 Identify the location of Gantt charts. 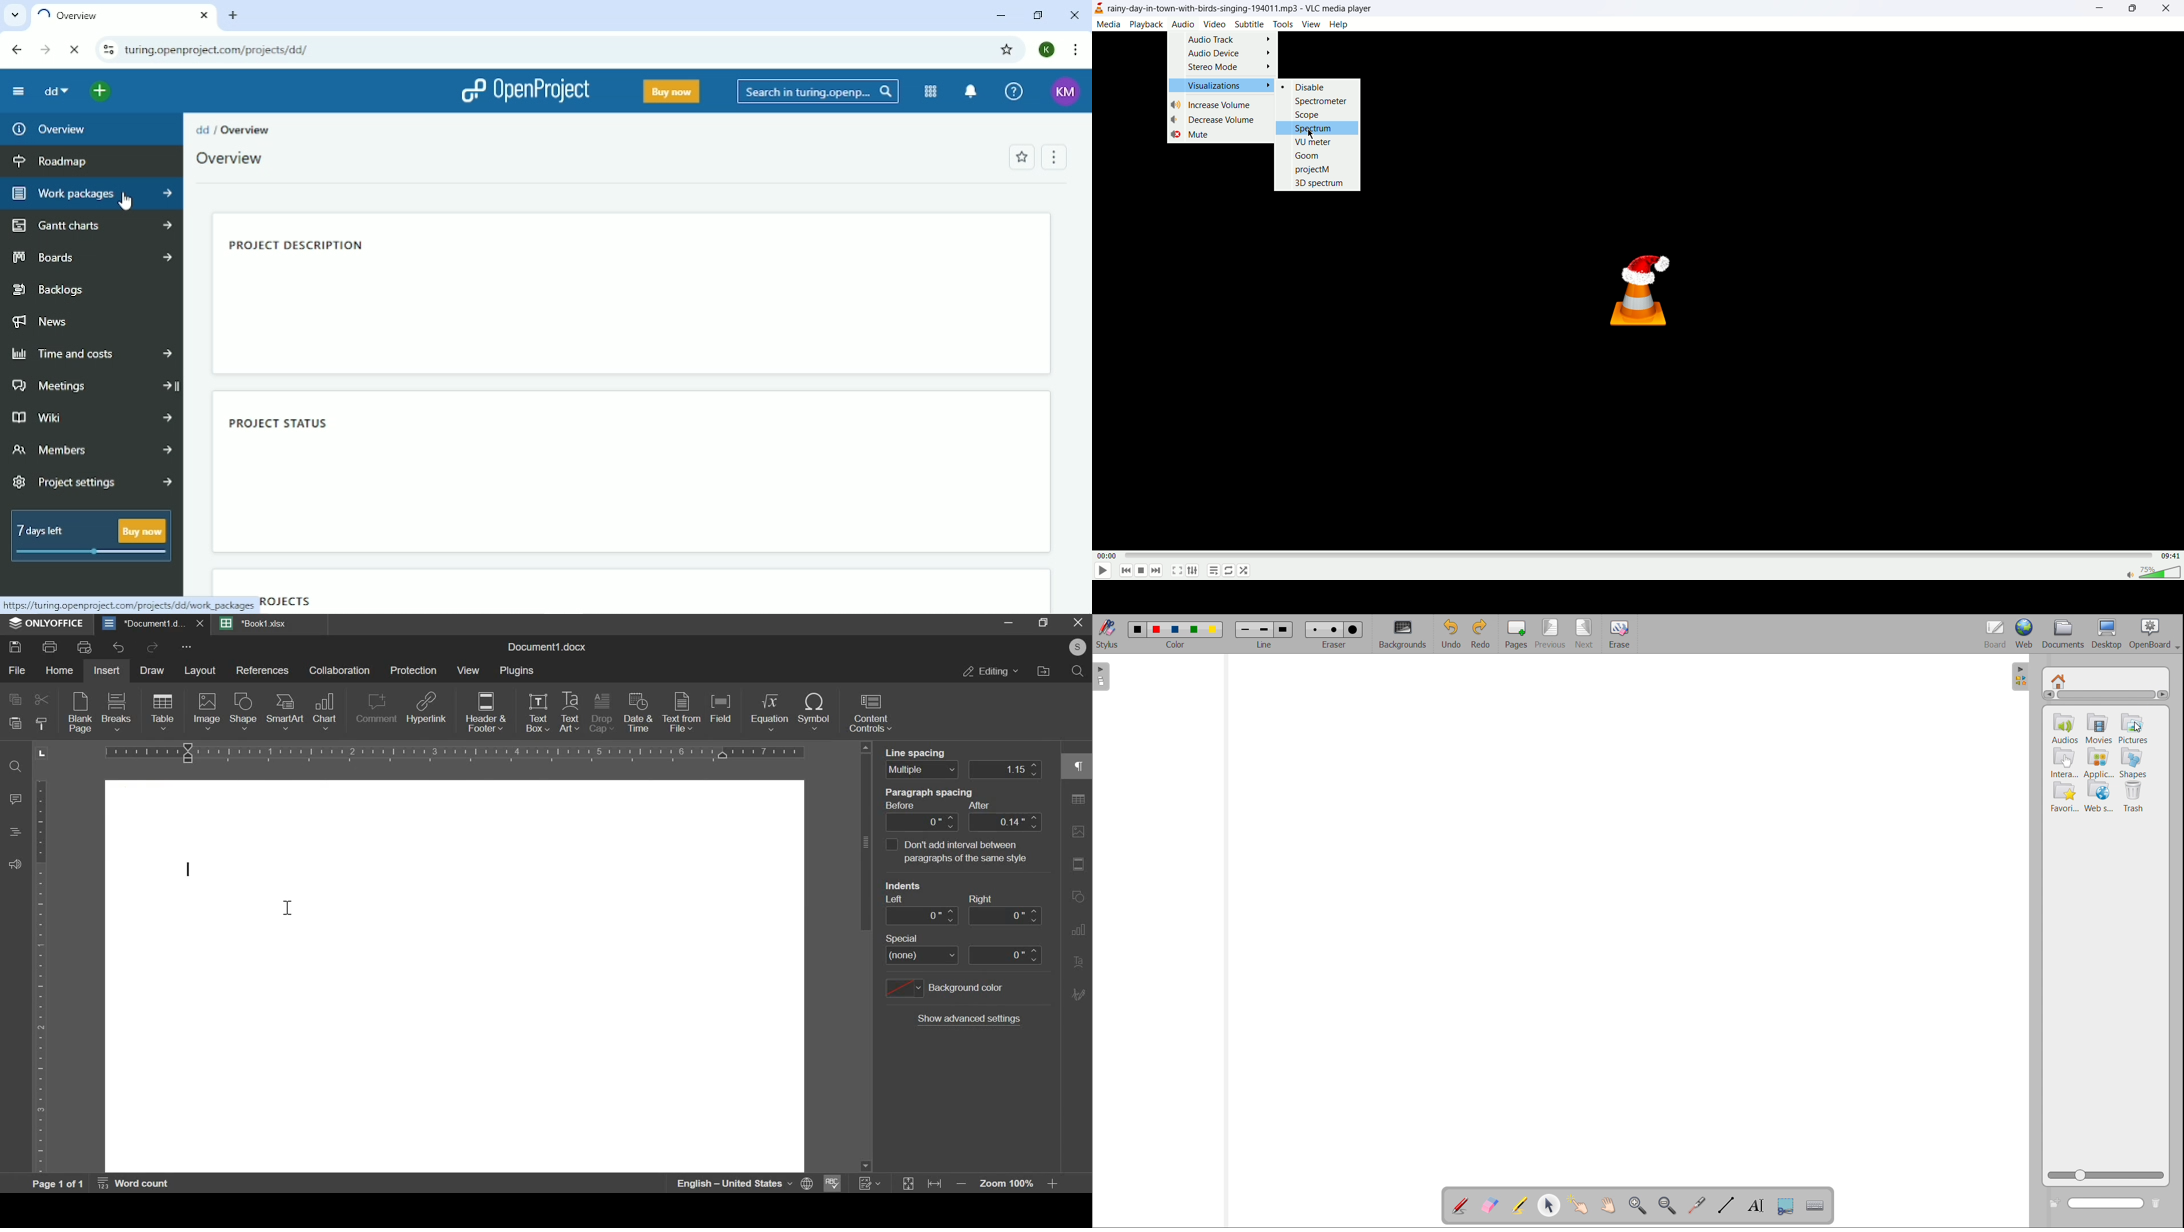
(92, 227).